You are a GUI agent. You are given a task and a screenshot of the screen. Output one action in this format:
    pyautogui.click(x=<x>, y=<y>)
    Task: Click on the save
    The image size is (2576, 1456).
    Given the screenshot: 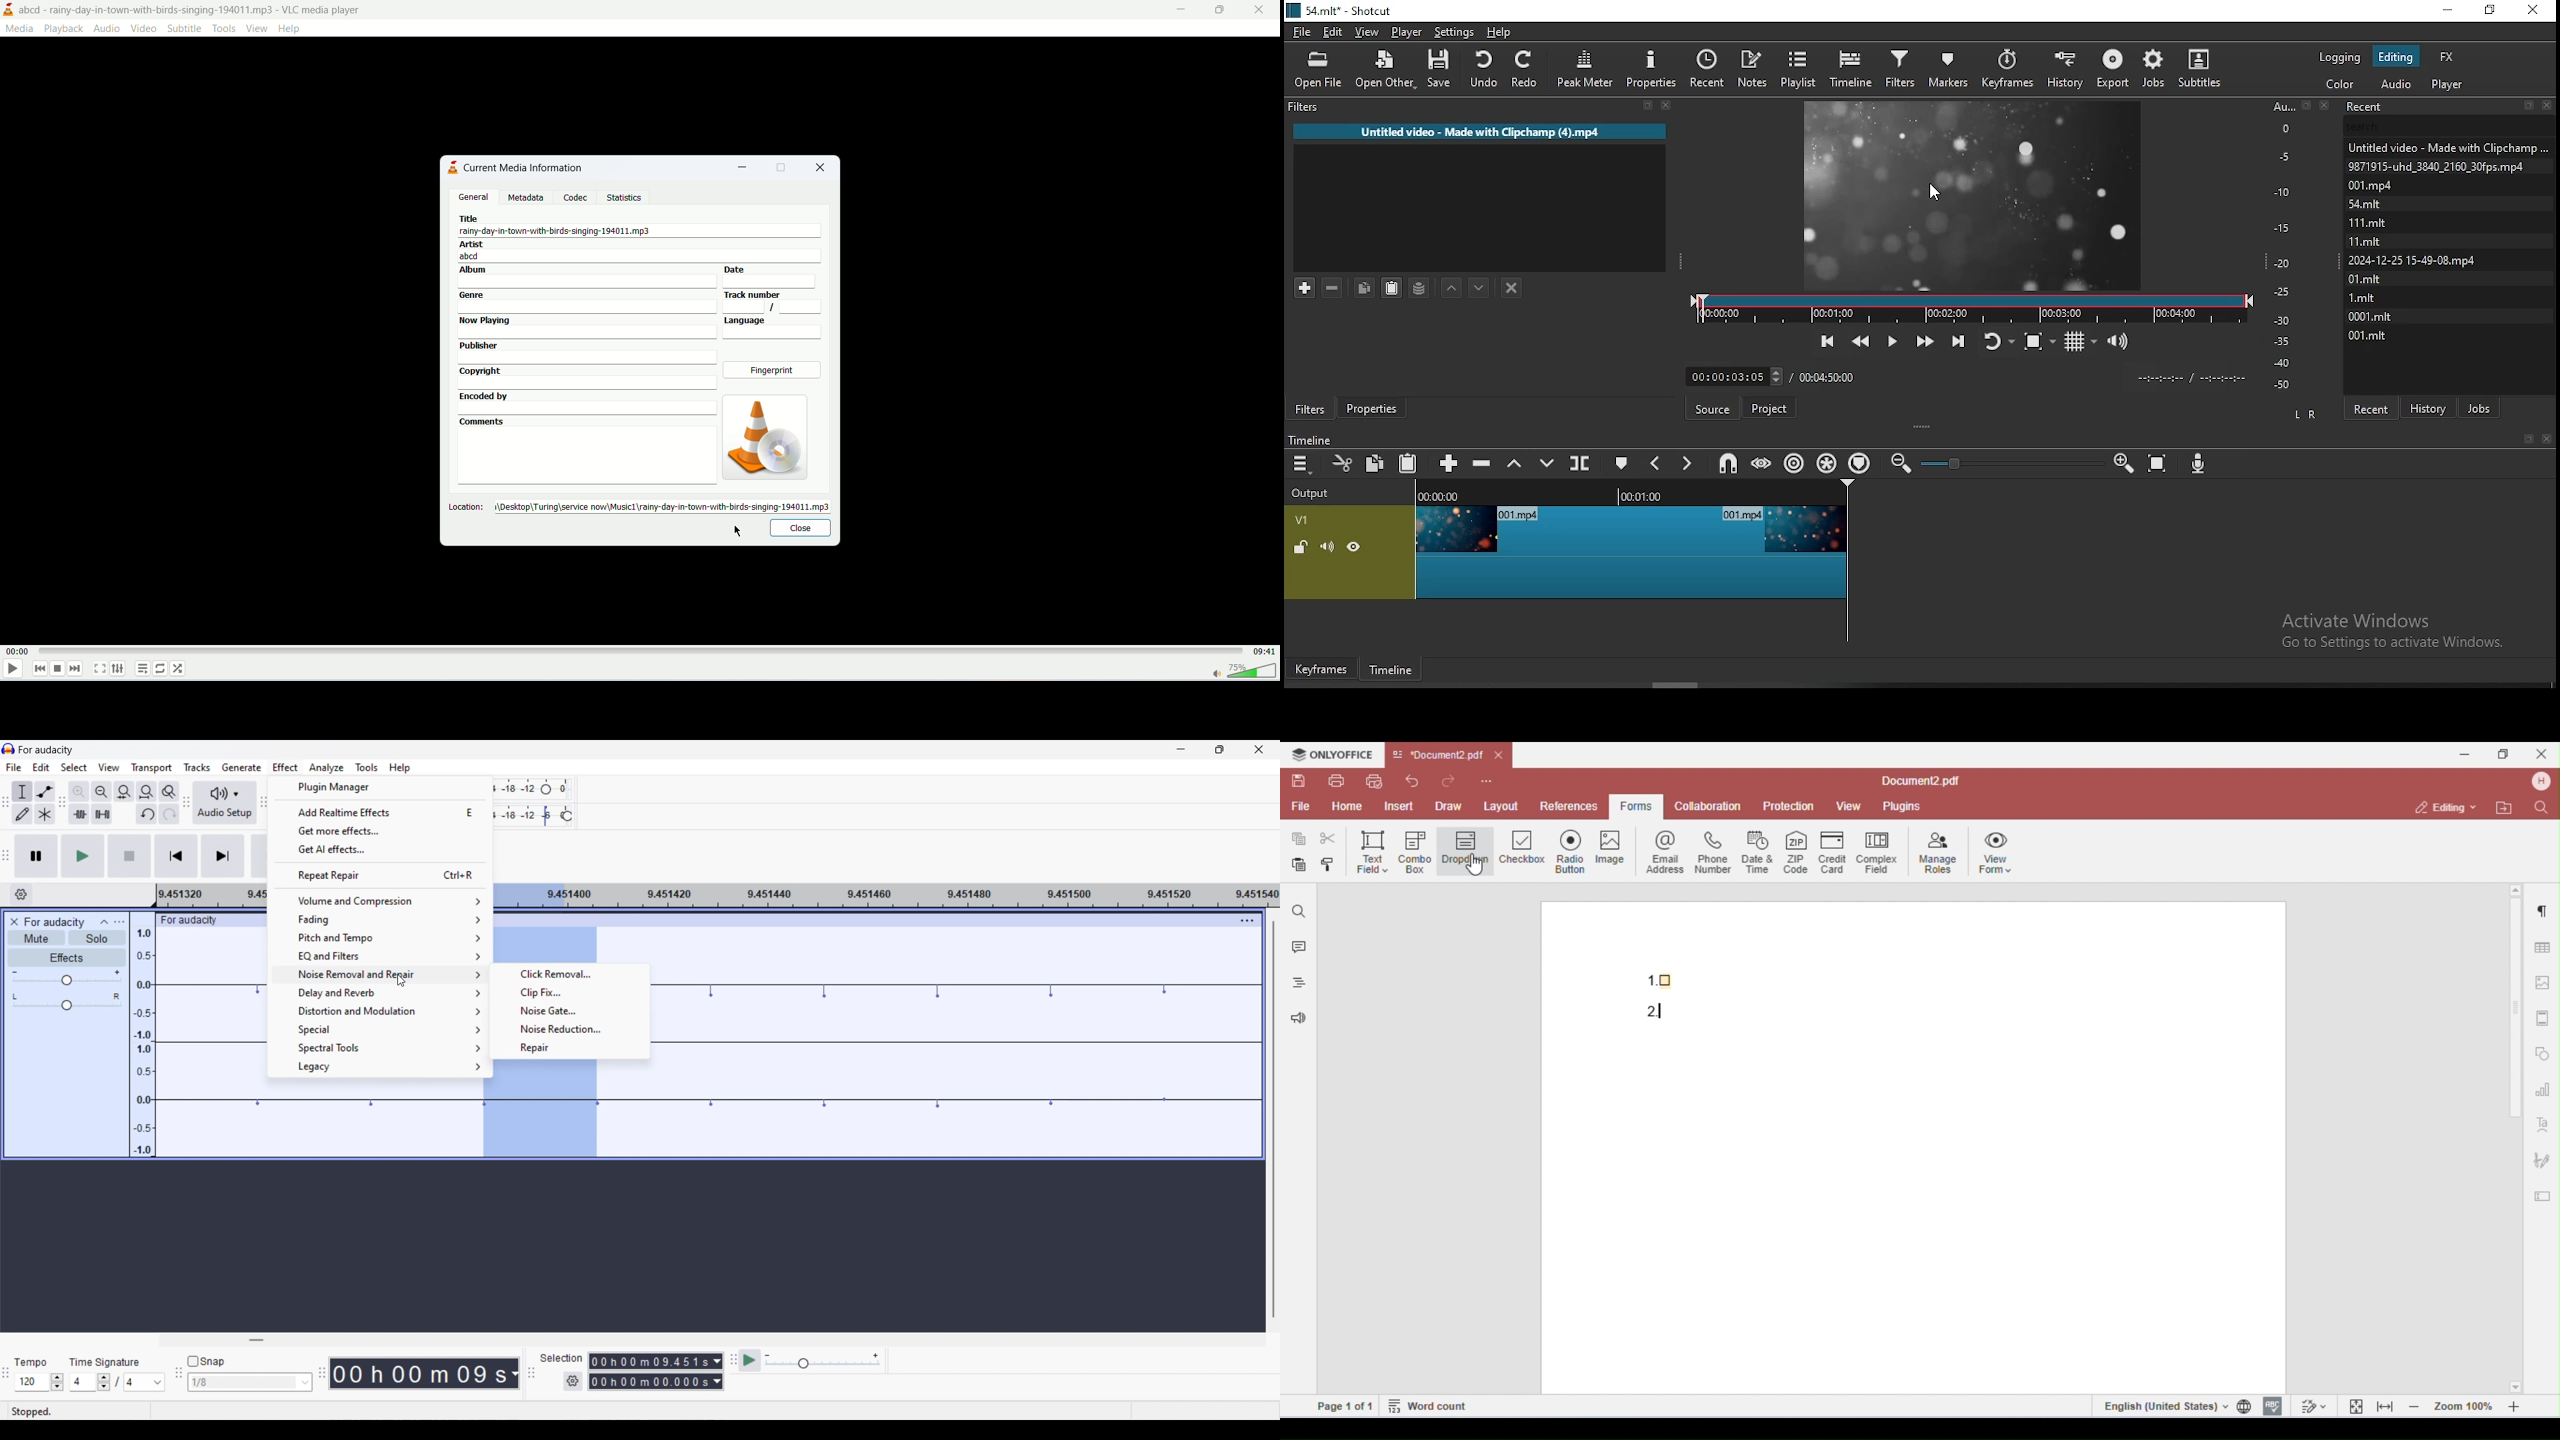 What is the action you would take?
    pyautogui.click(x=1439, y=70)
    